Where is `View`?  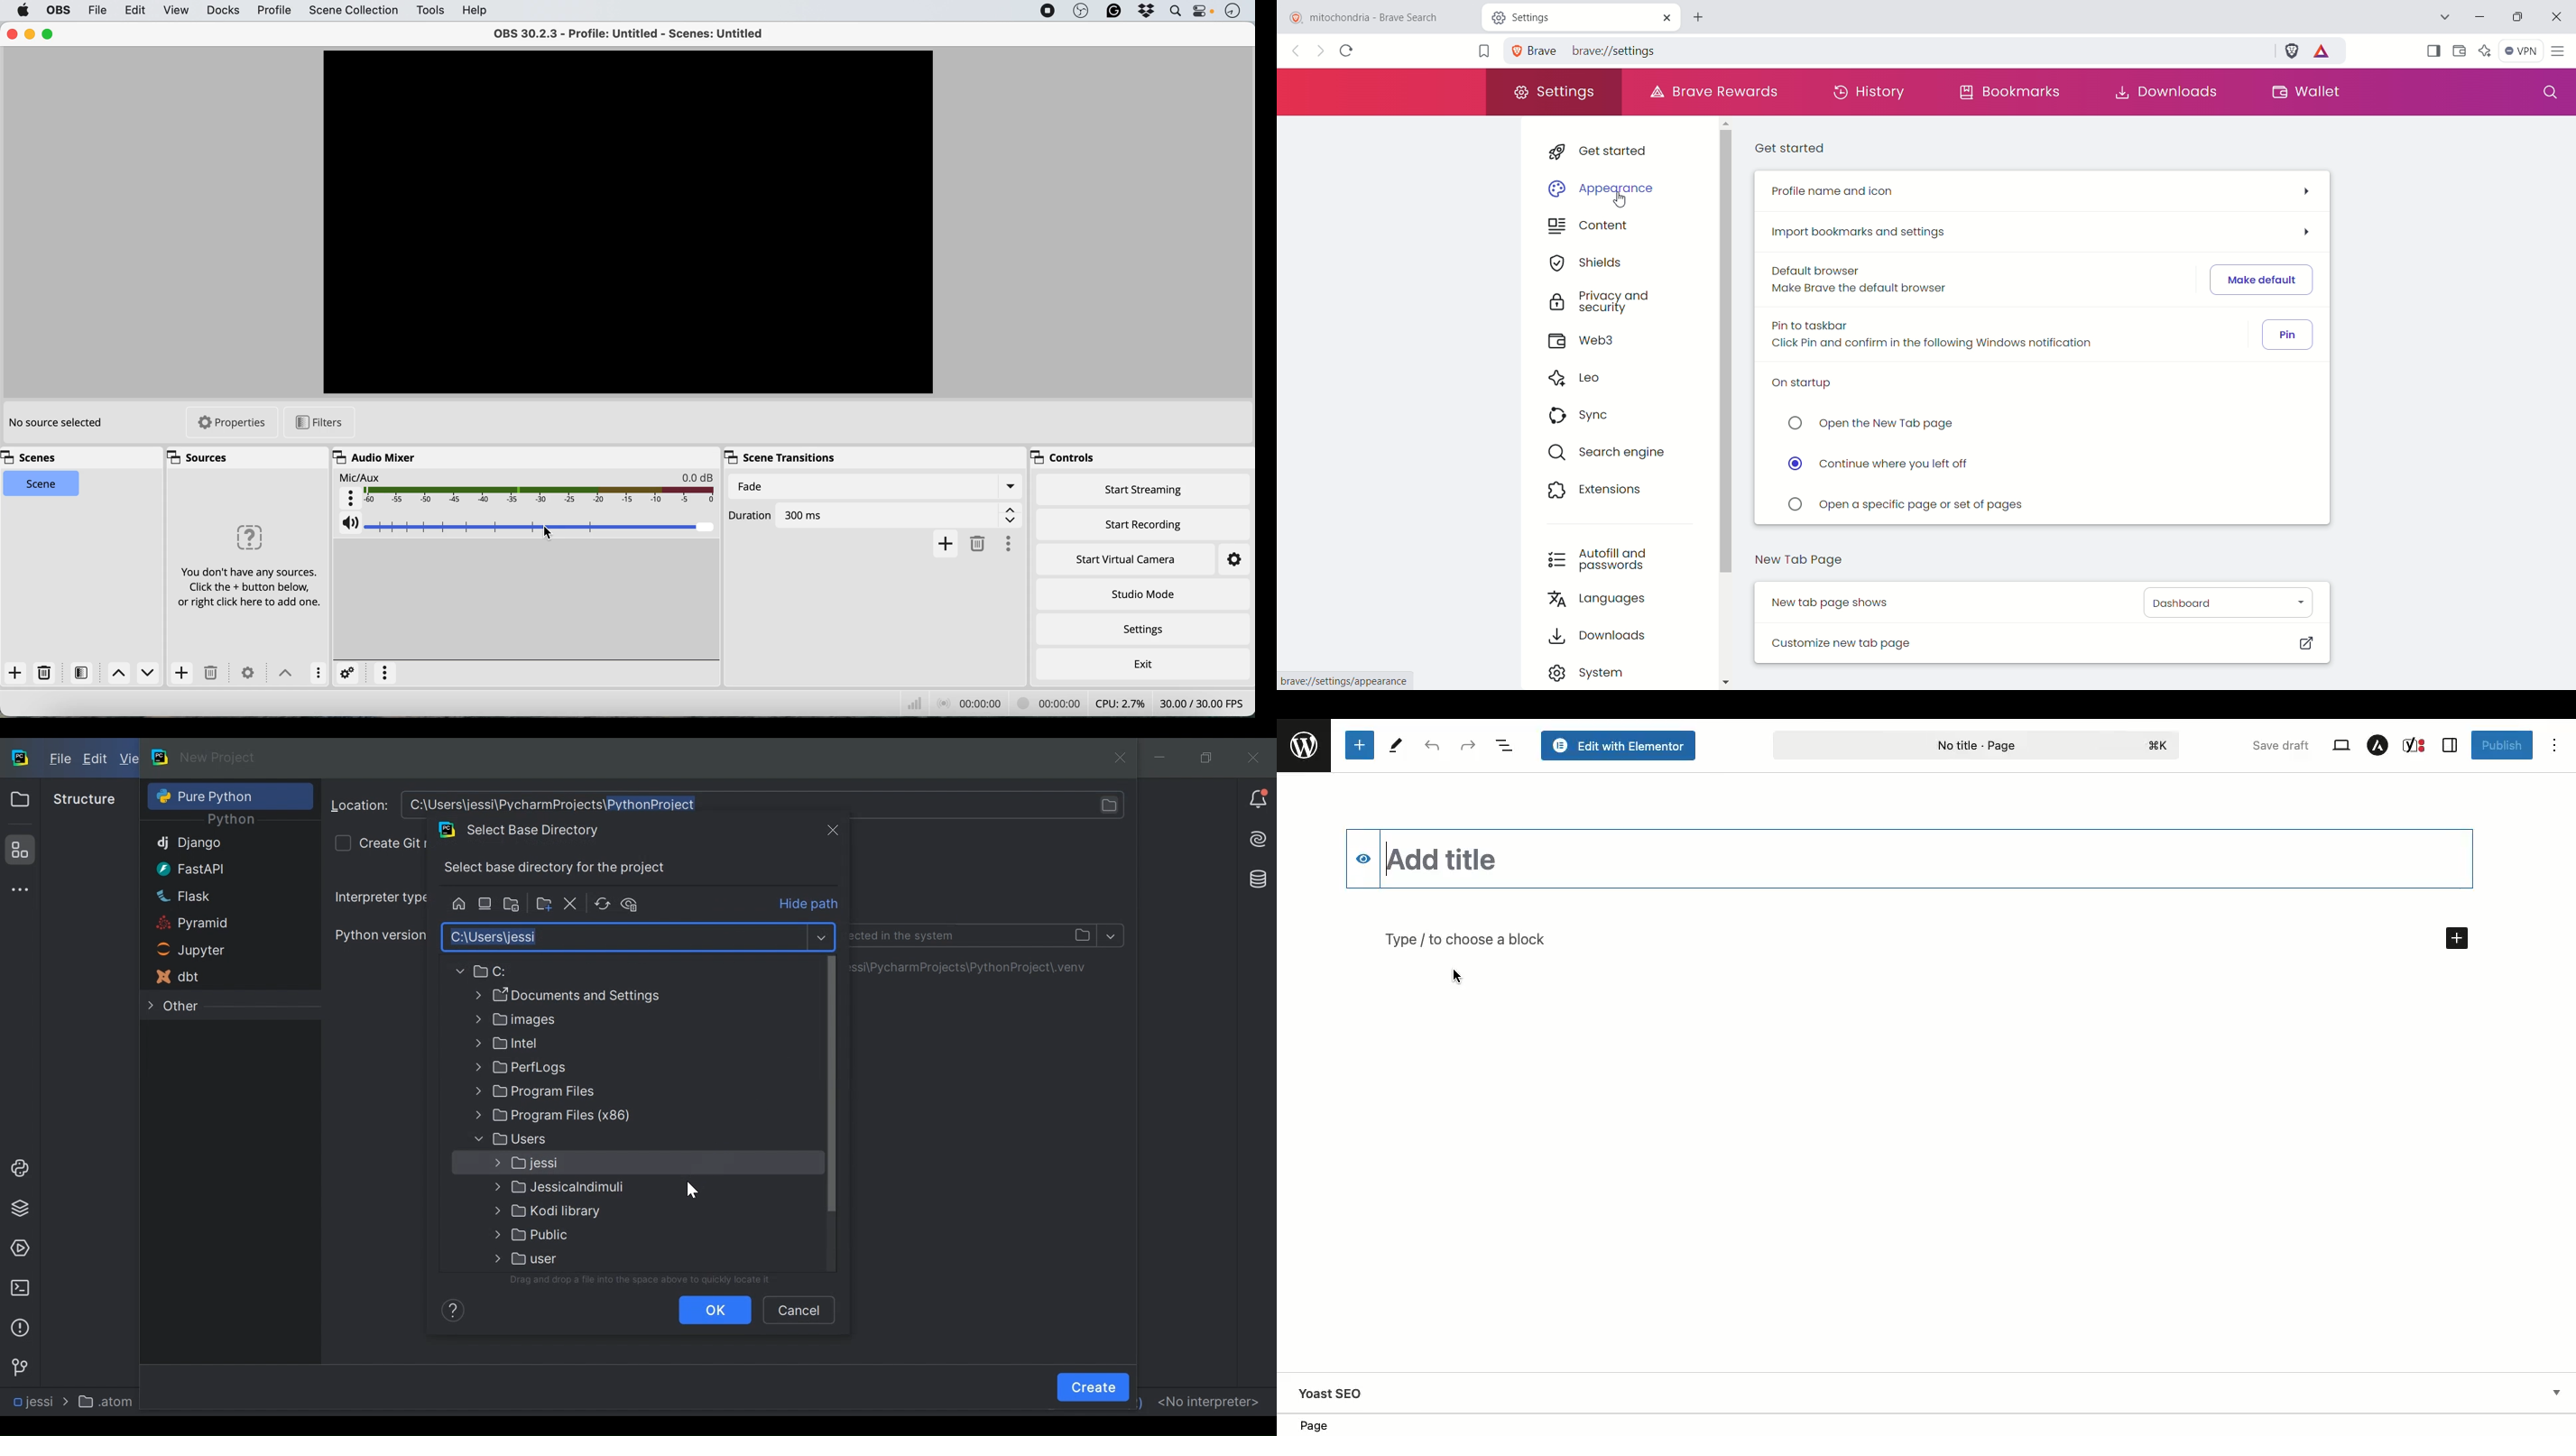
View is located at coordinates (2340, 744).